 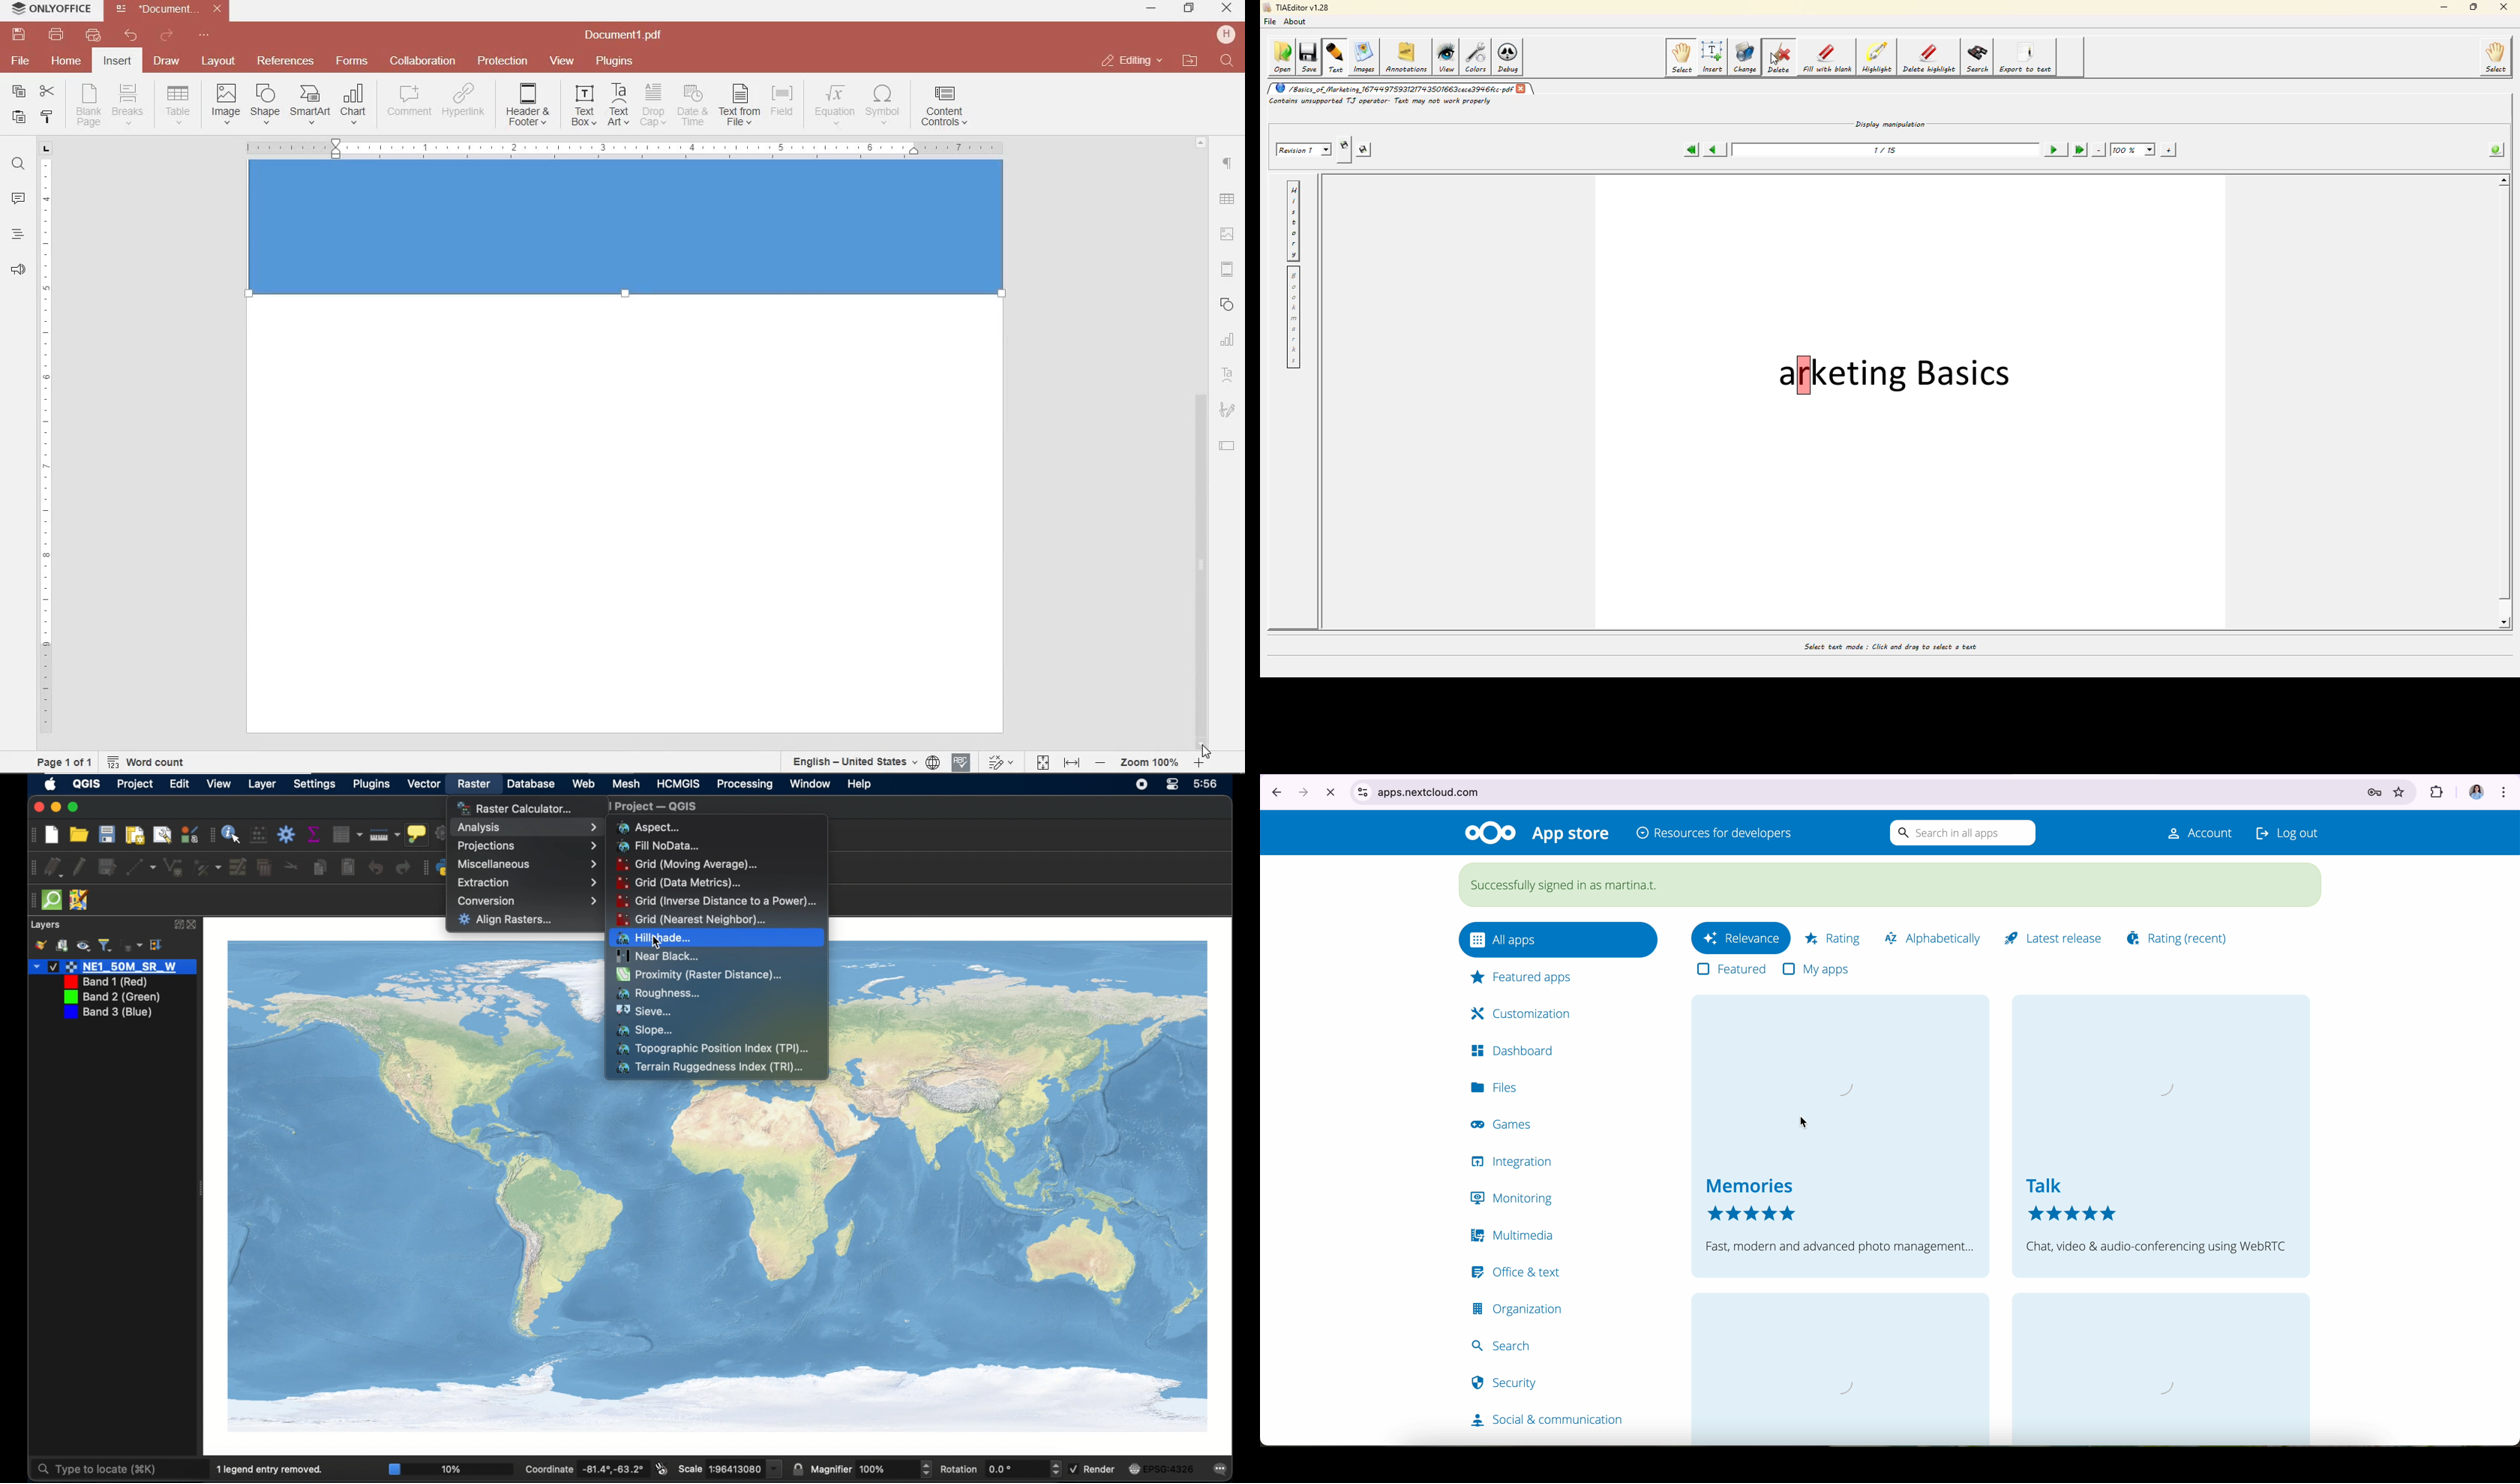 What do you see at coordinates (1544, 1421) in the screenshot?
I see `social & communication` at bounding box center [1544, 1421].